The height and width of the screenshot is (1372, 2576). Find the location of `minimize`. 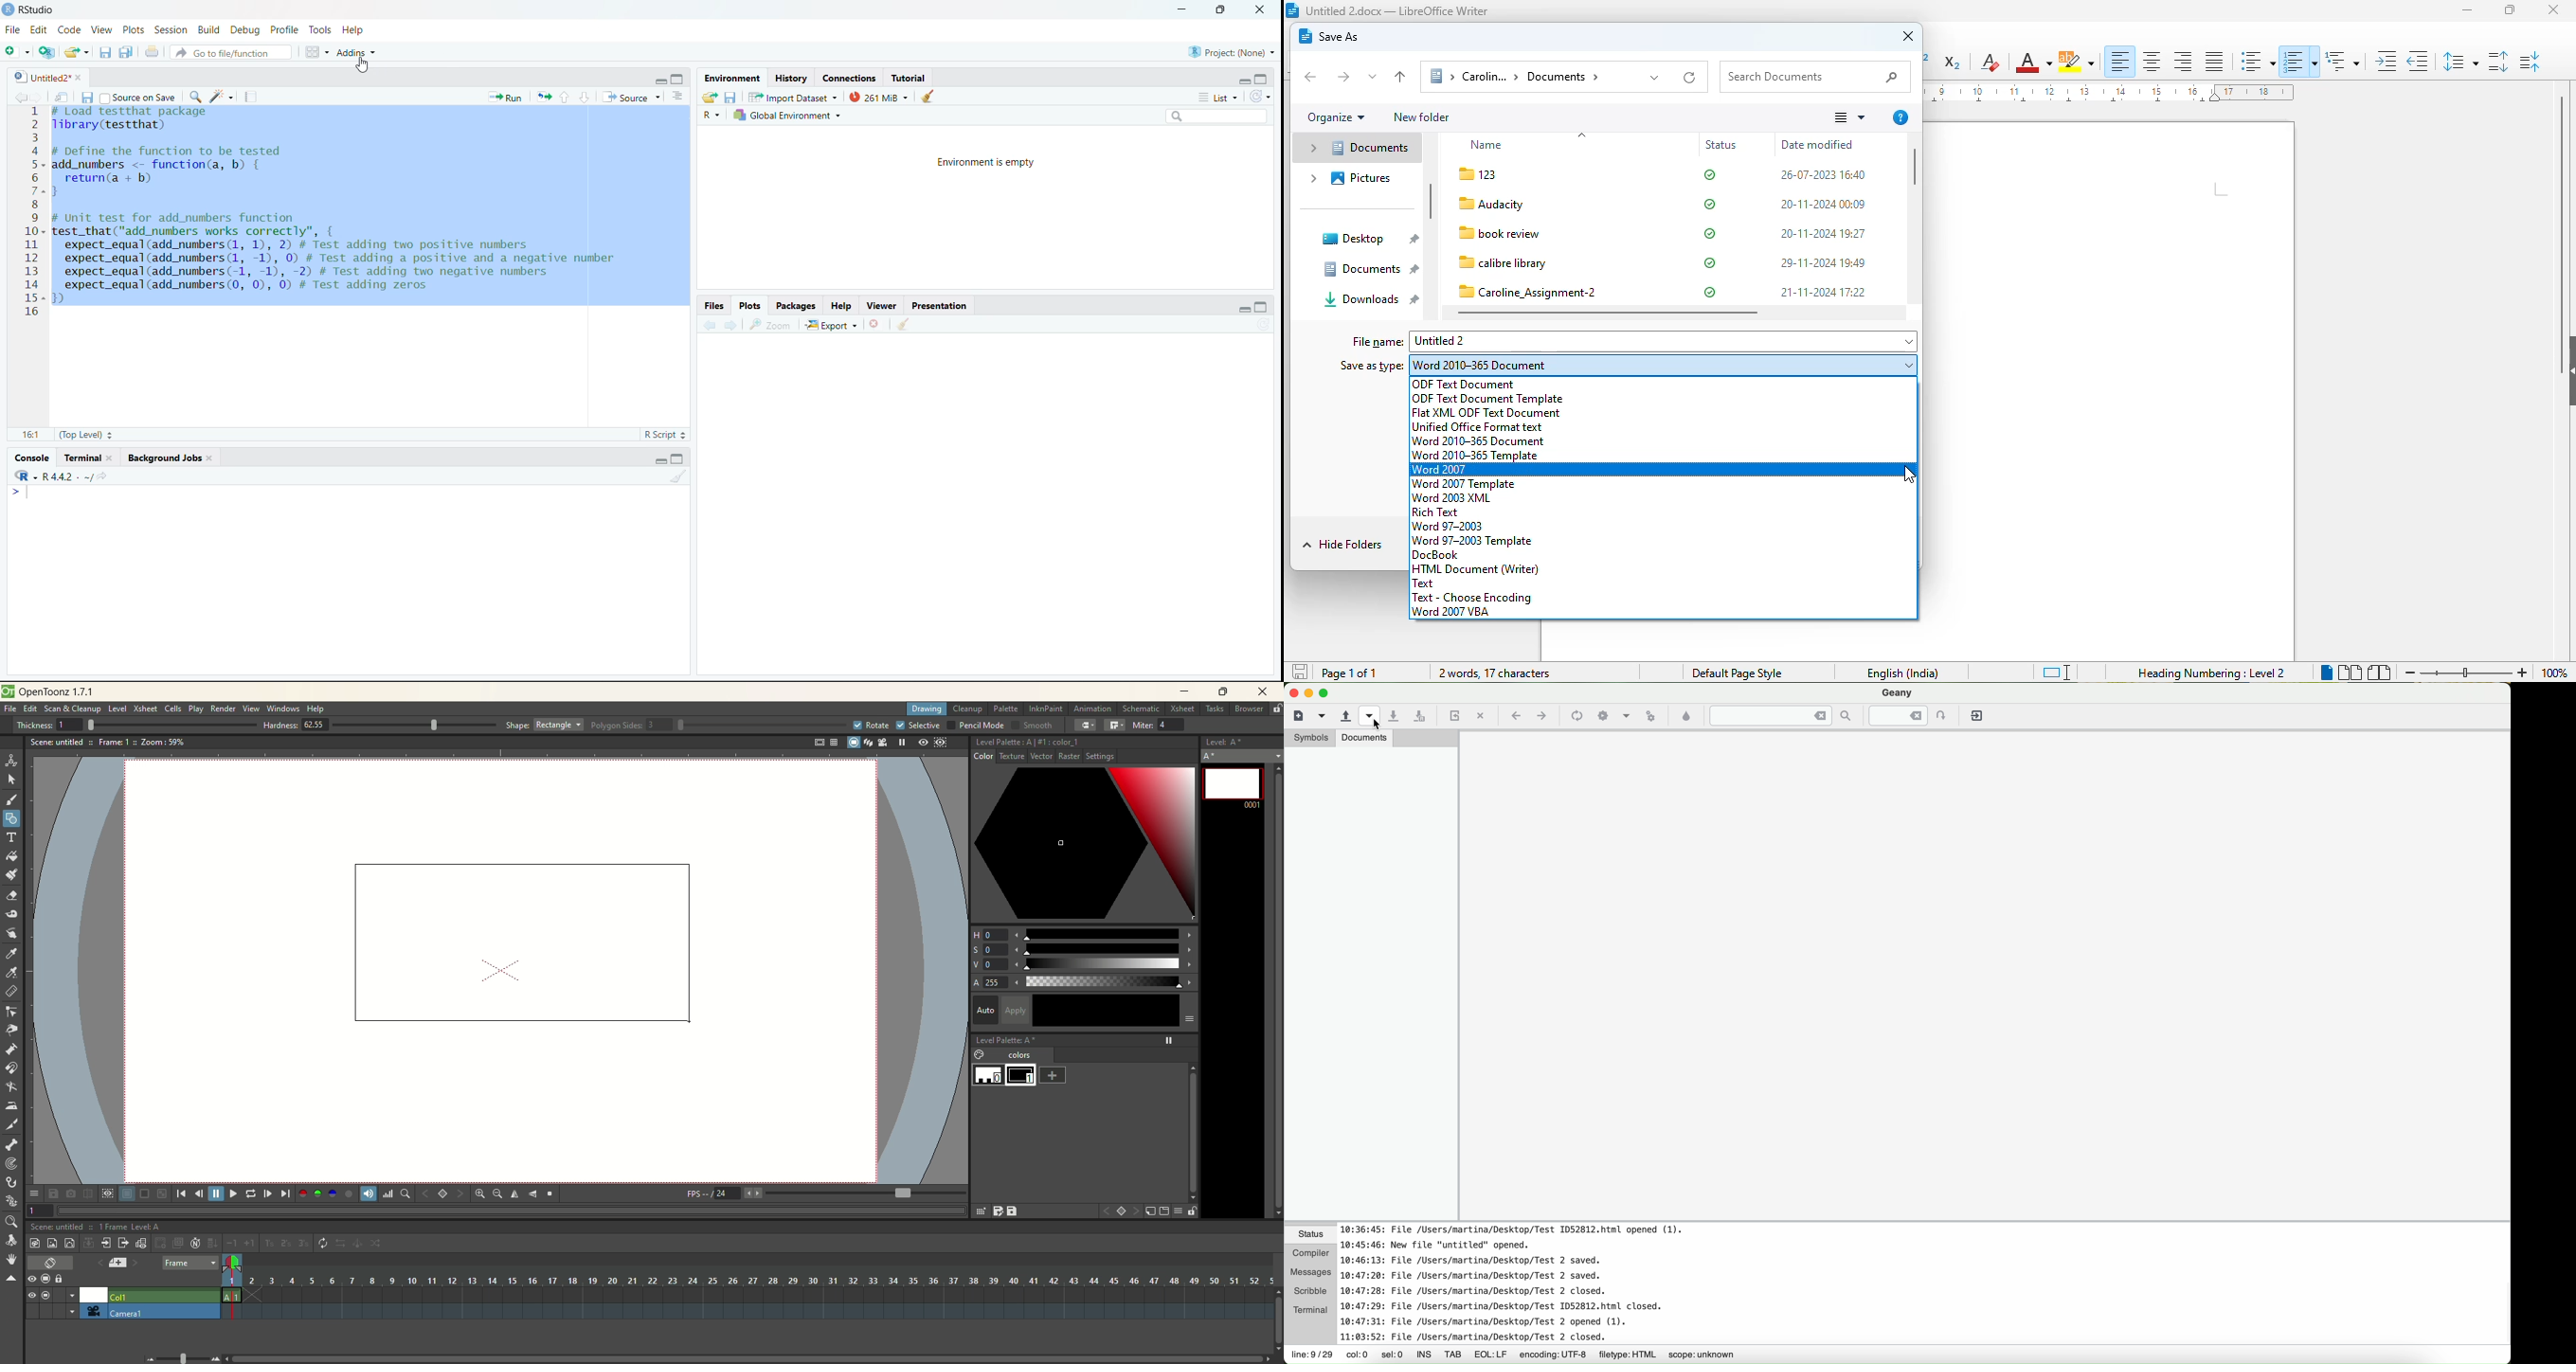

minimize is located at coordinates (1185, 691).